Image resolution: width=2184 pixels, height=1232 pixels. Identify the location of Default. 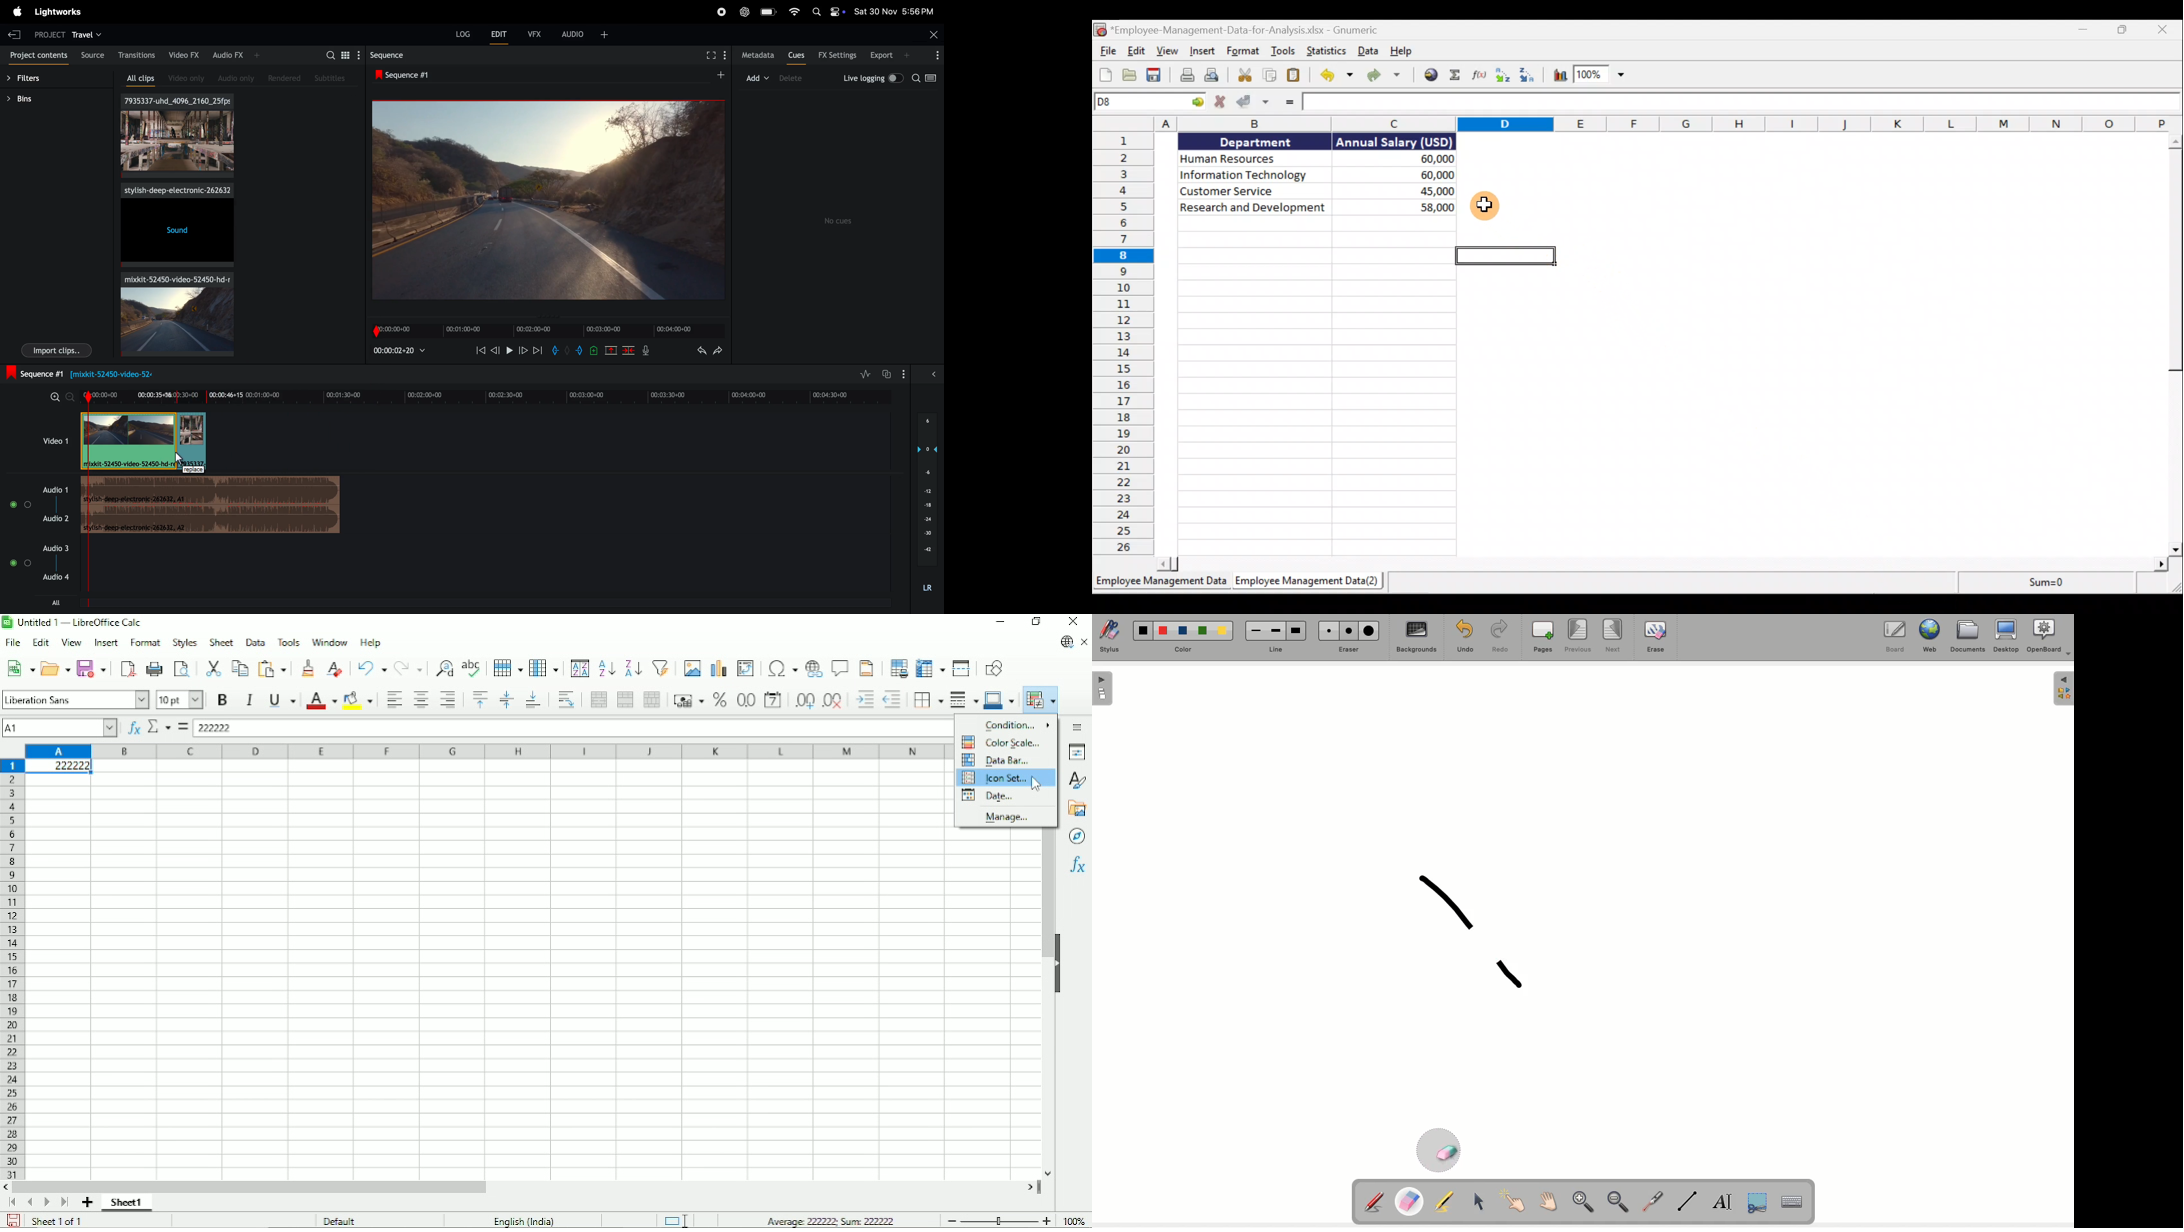
(346, 1220).